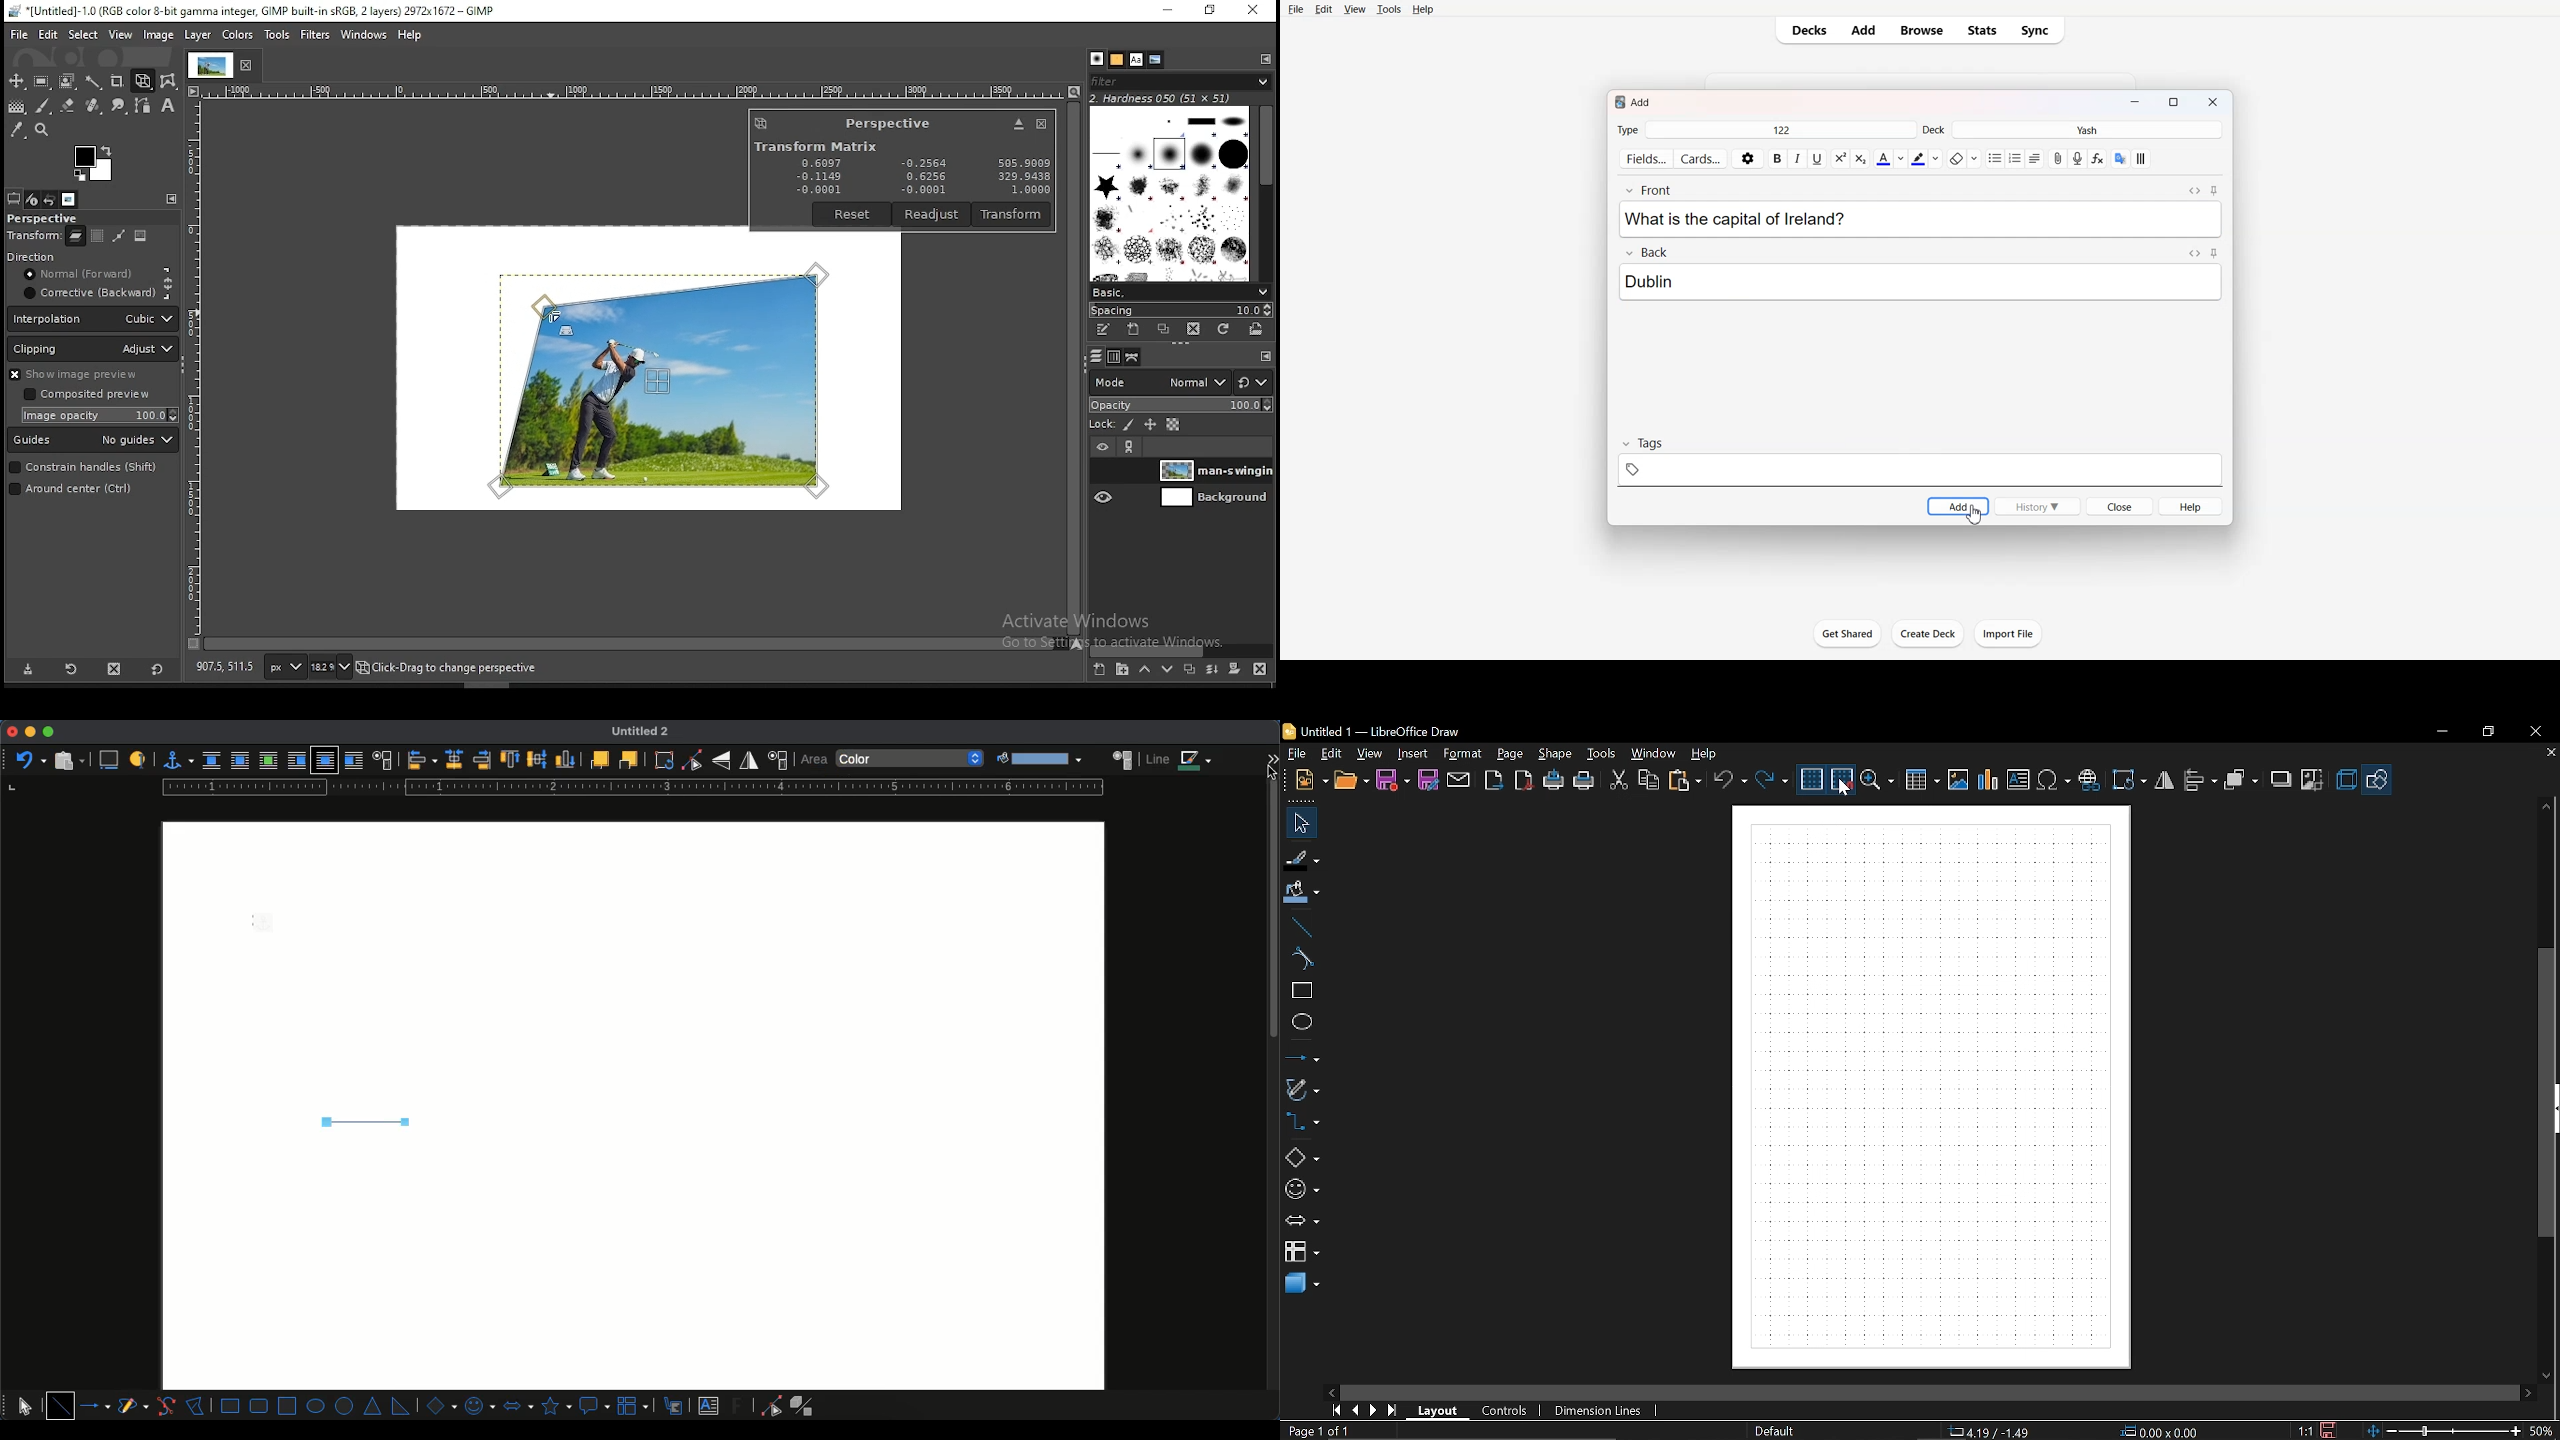 The image size is (2576, 1456). What do you see at coordinates (1843, 780) in the screenshot?
I see `snap to grid` at bounding box center [1843, 780].